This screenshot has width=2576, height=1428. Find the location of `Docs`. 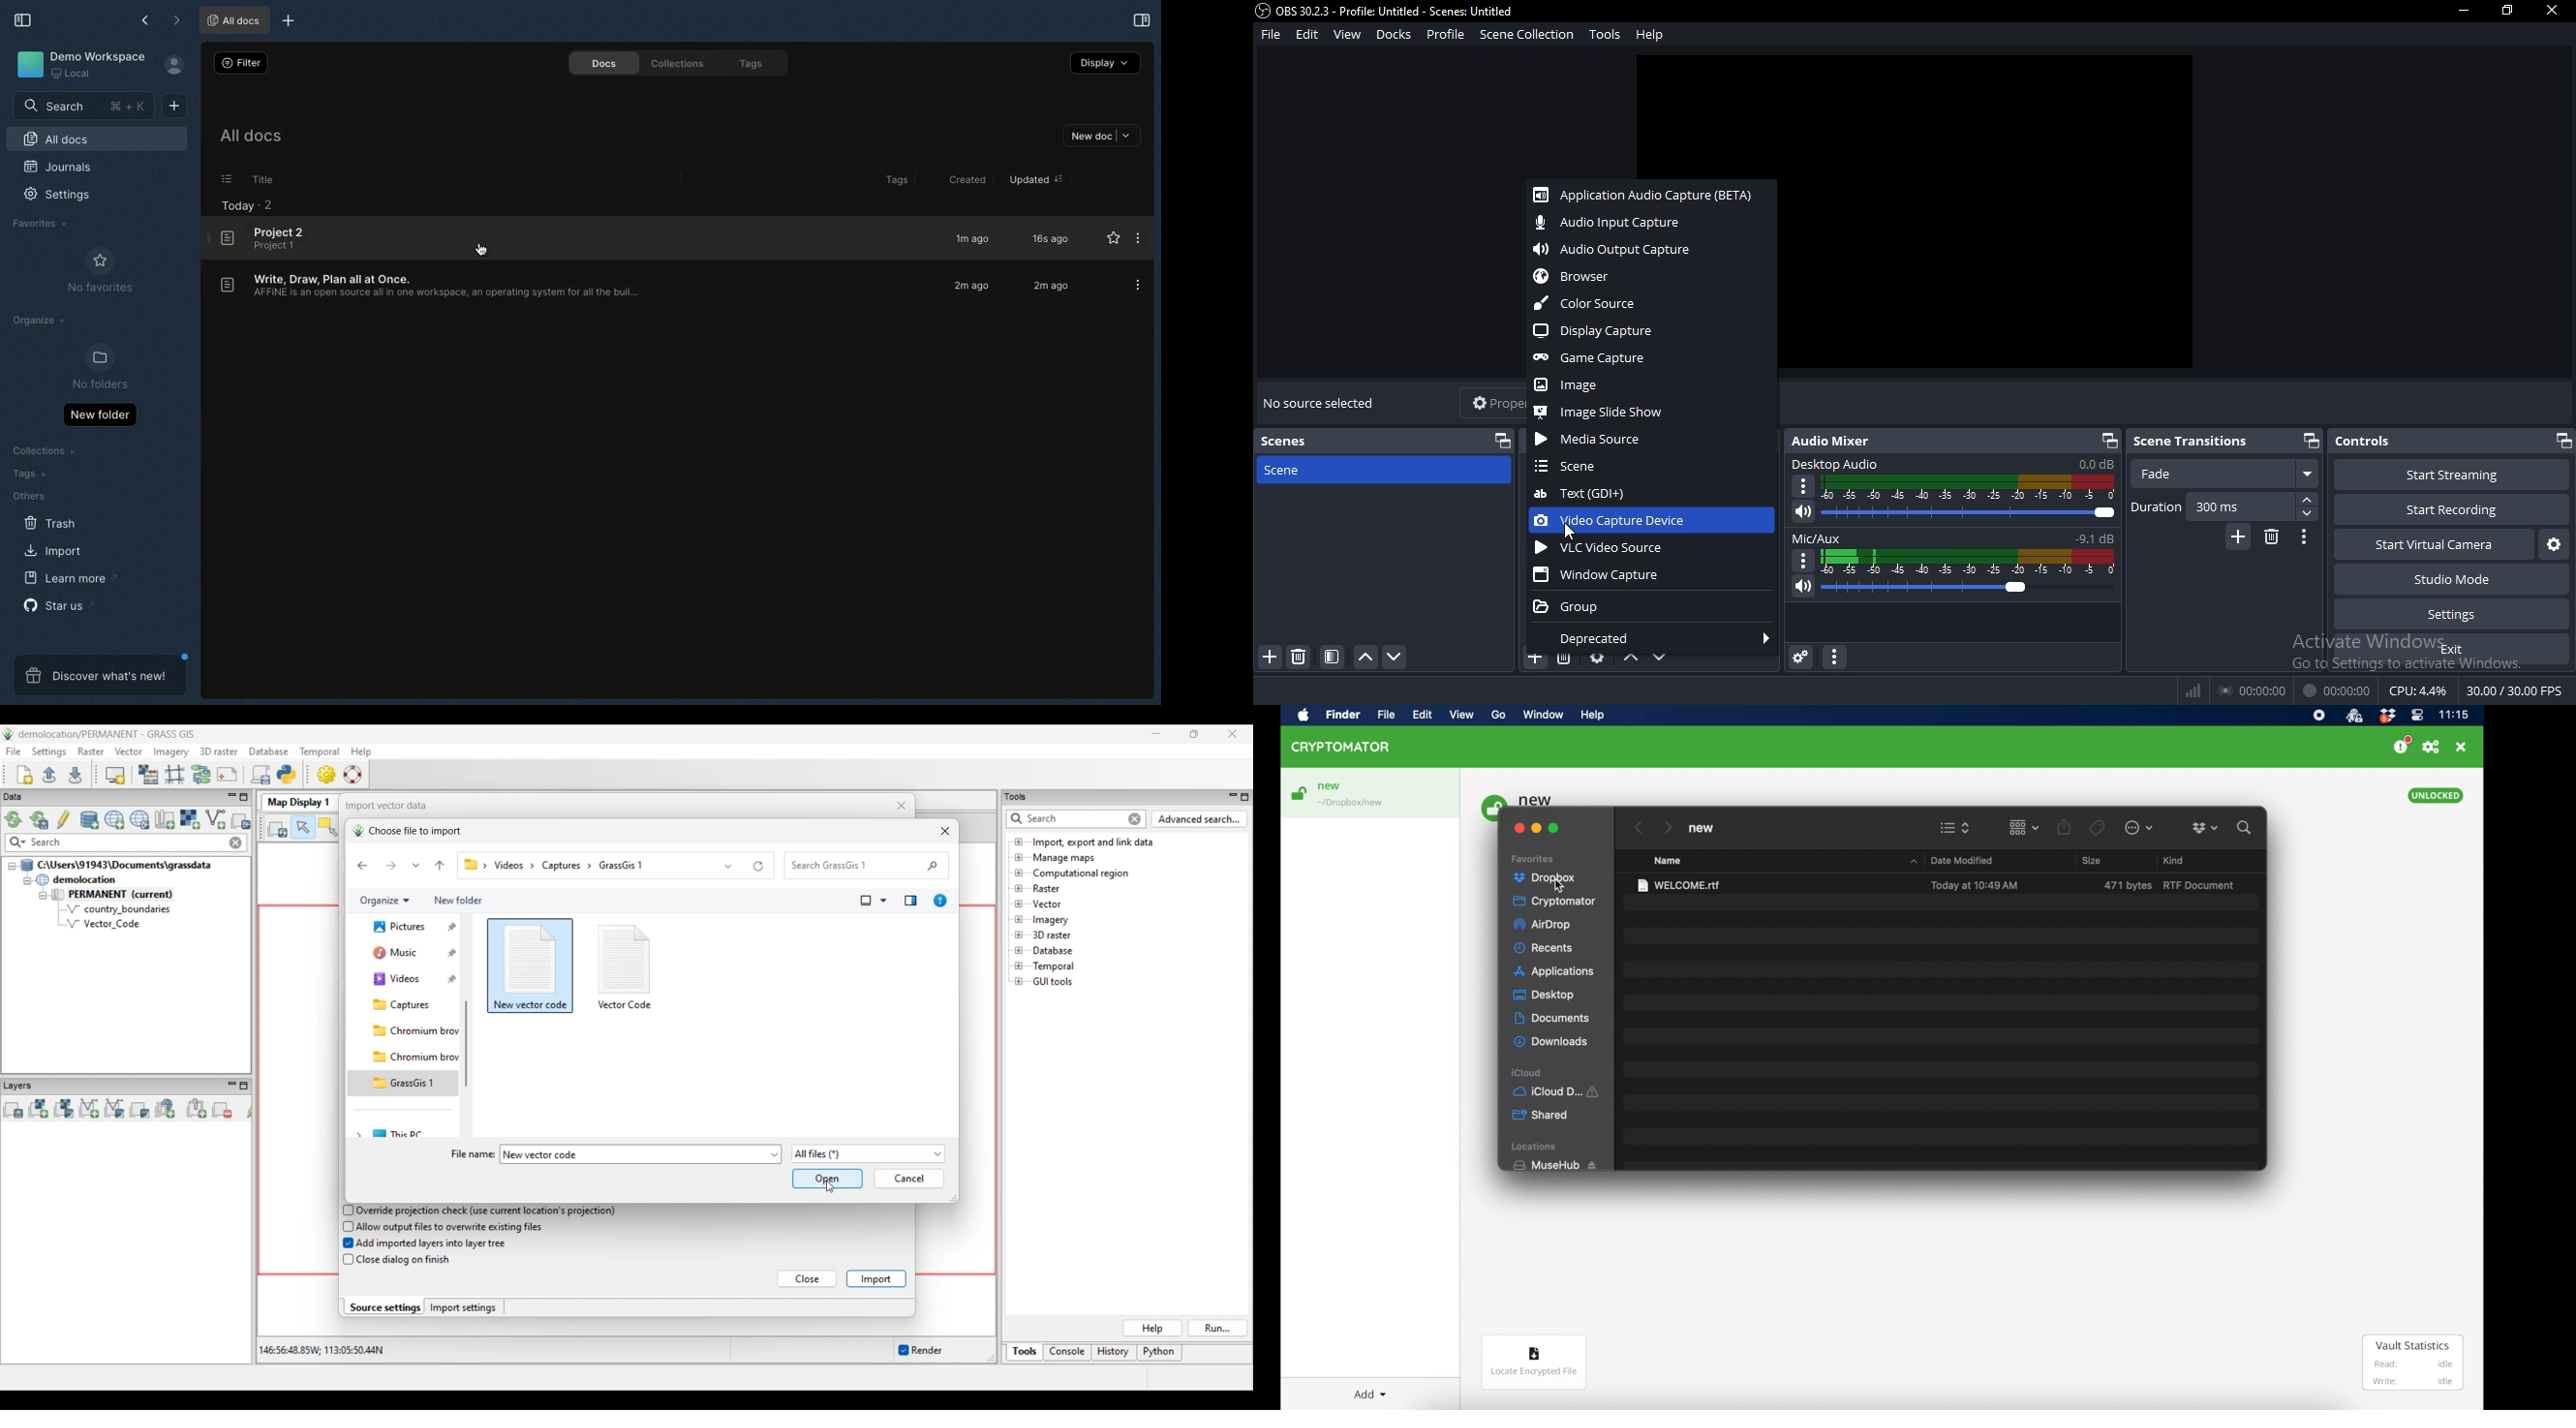

Docs is located at coordinates (603, 62).